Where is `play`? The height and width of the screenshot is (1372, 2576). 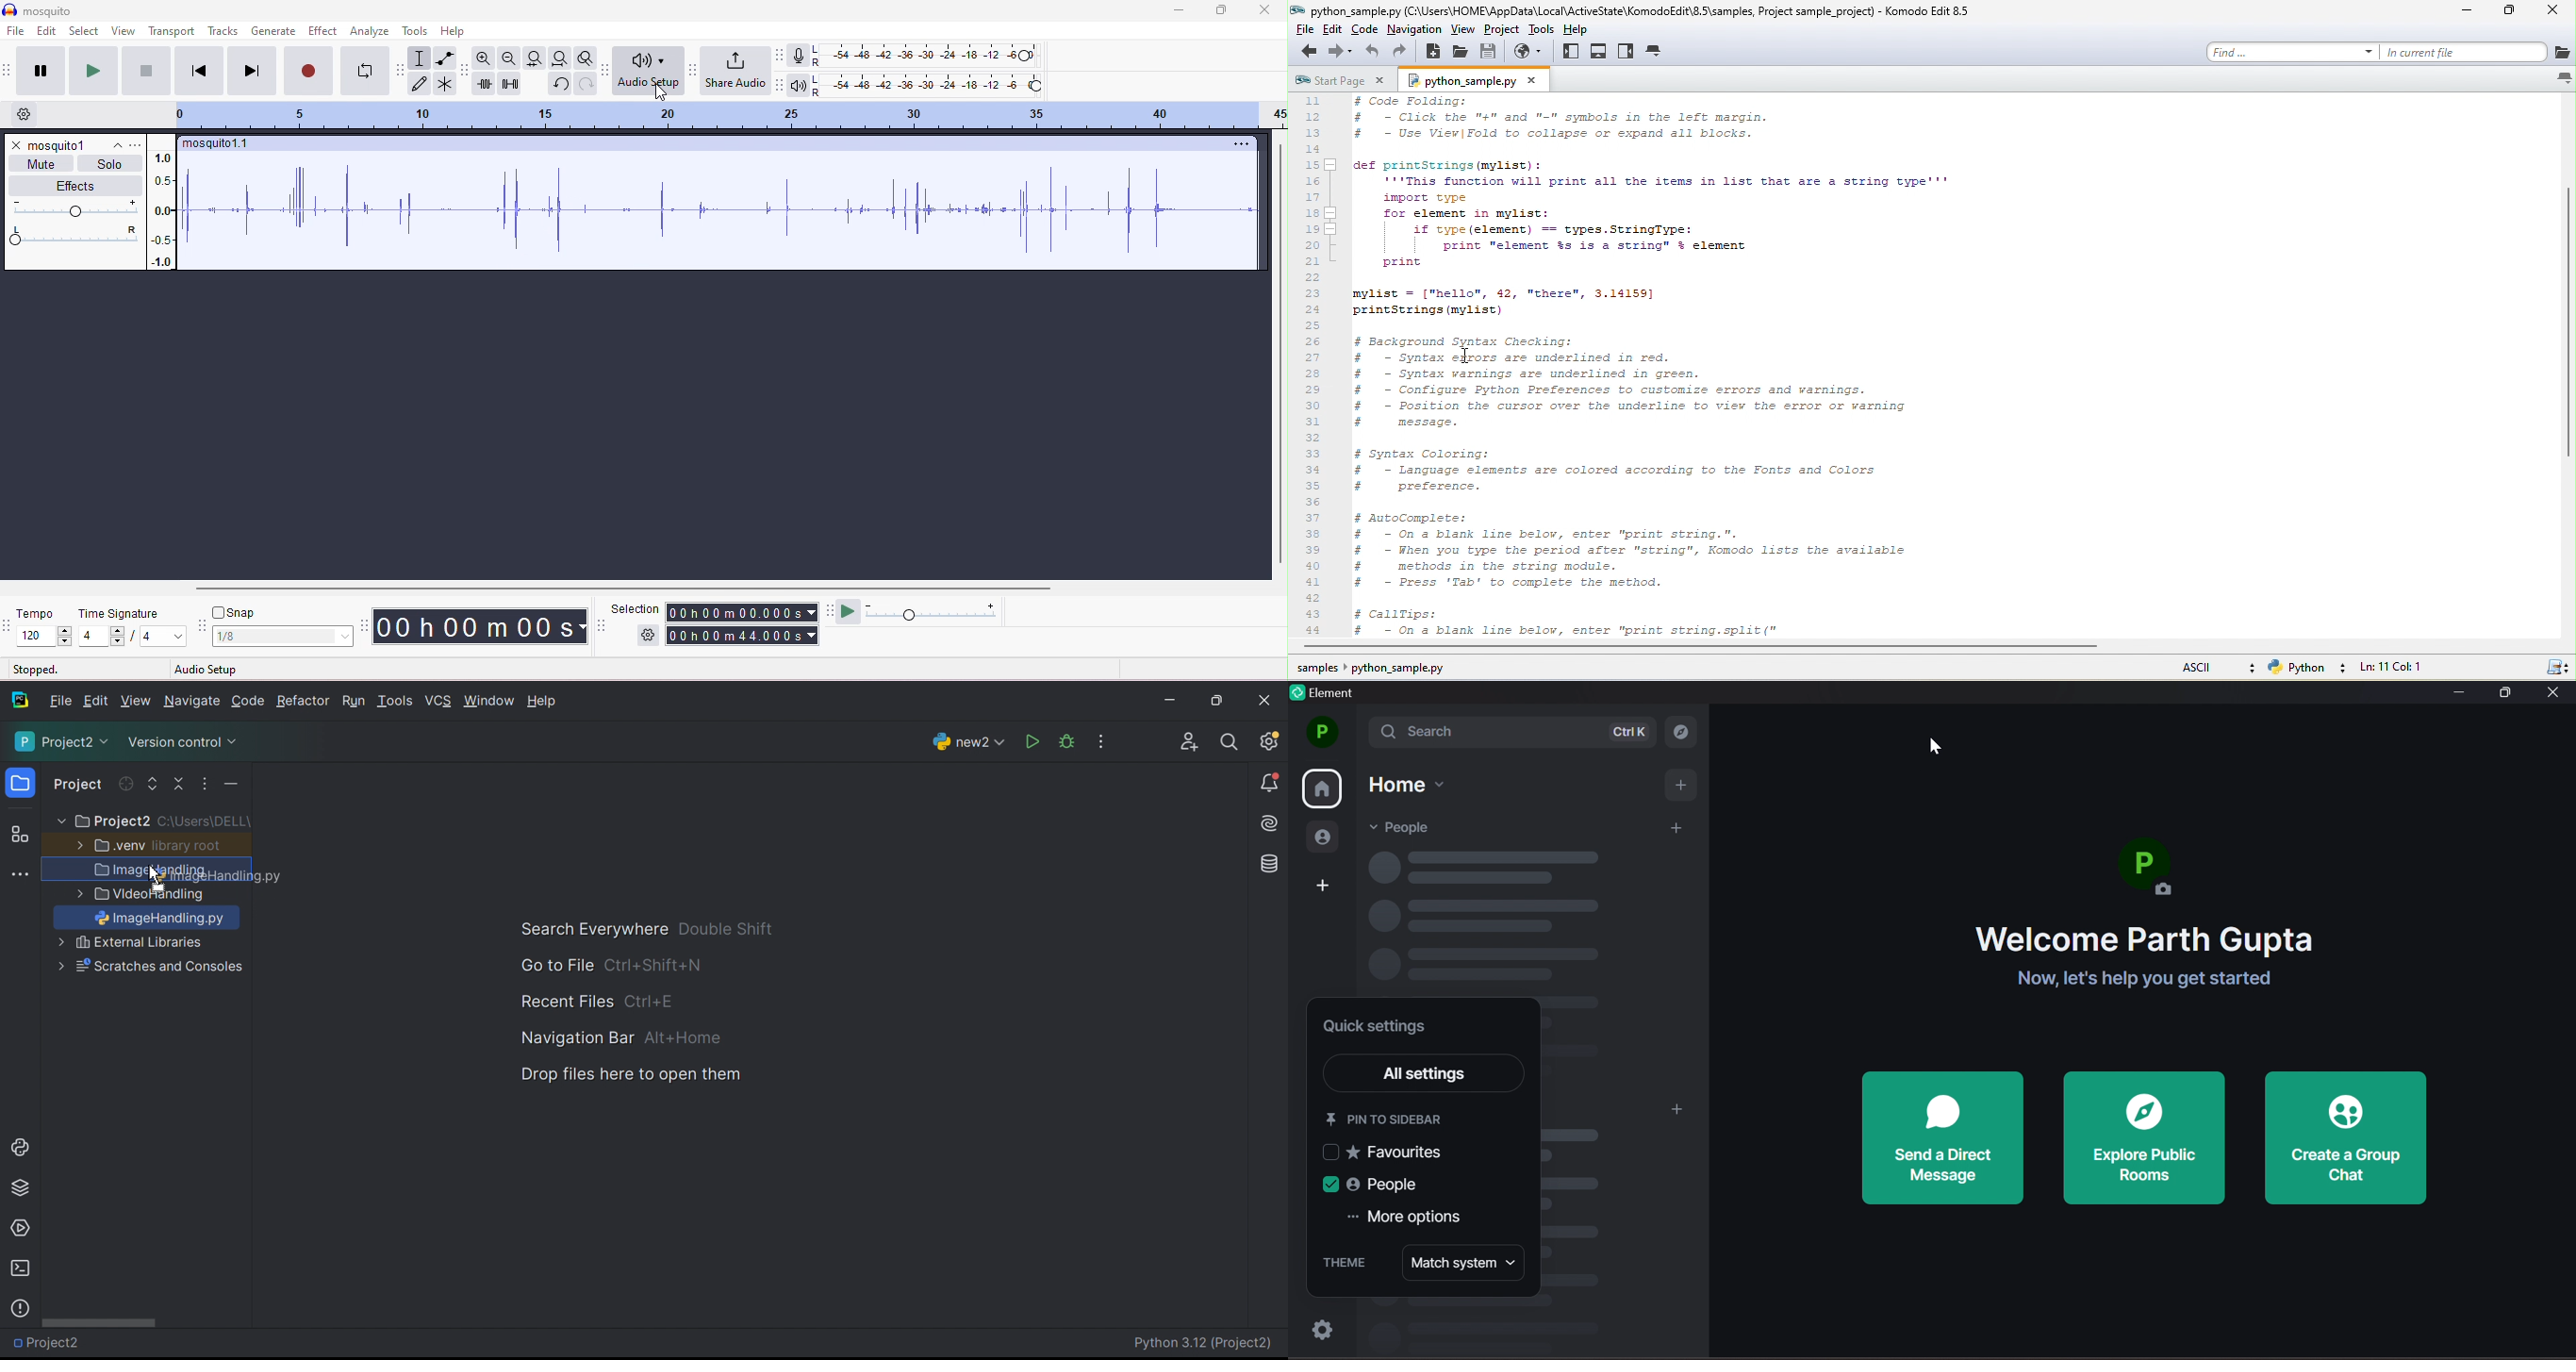 play is located at coordinates (91, 70).